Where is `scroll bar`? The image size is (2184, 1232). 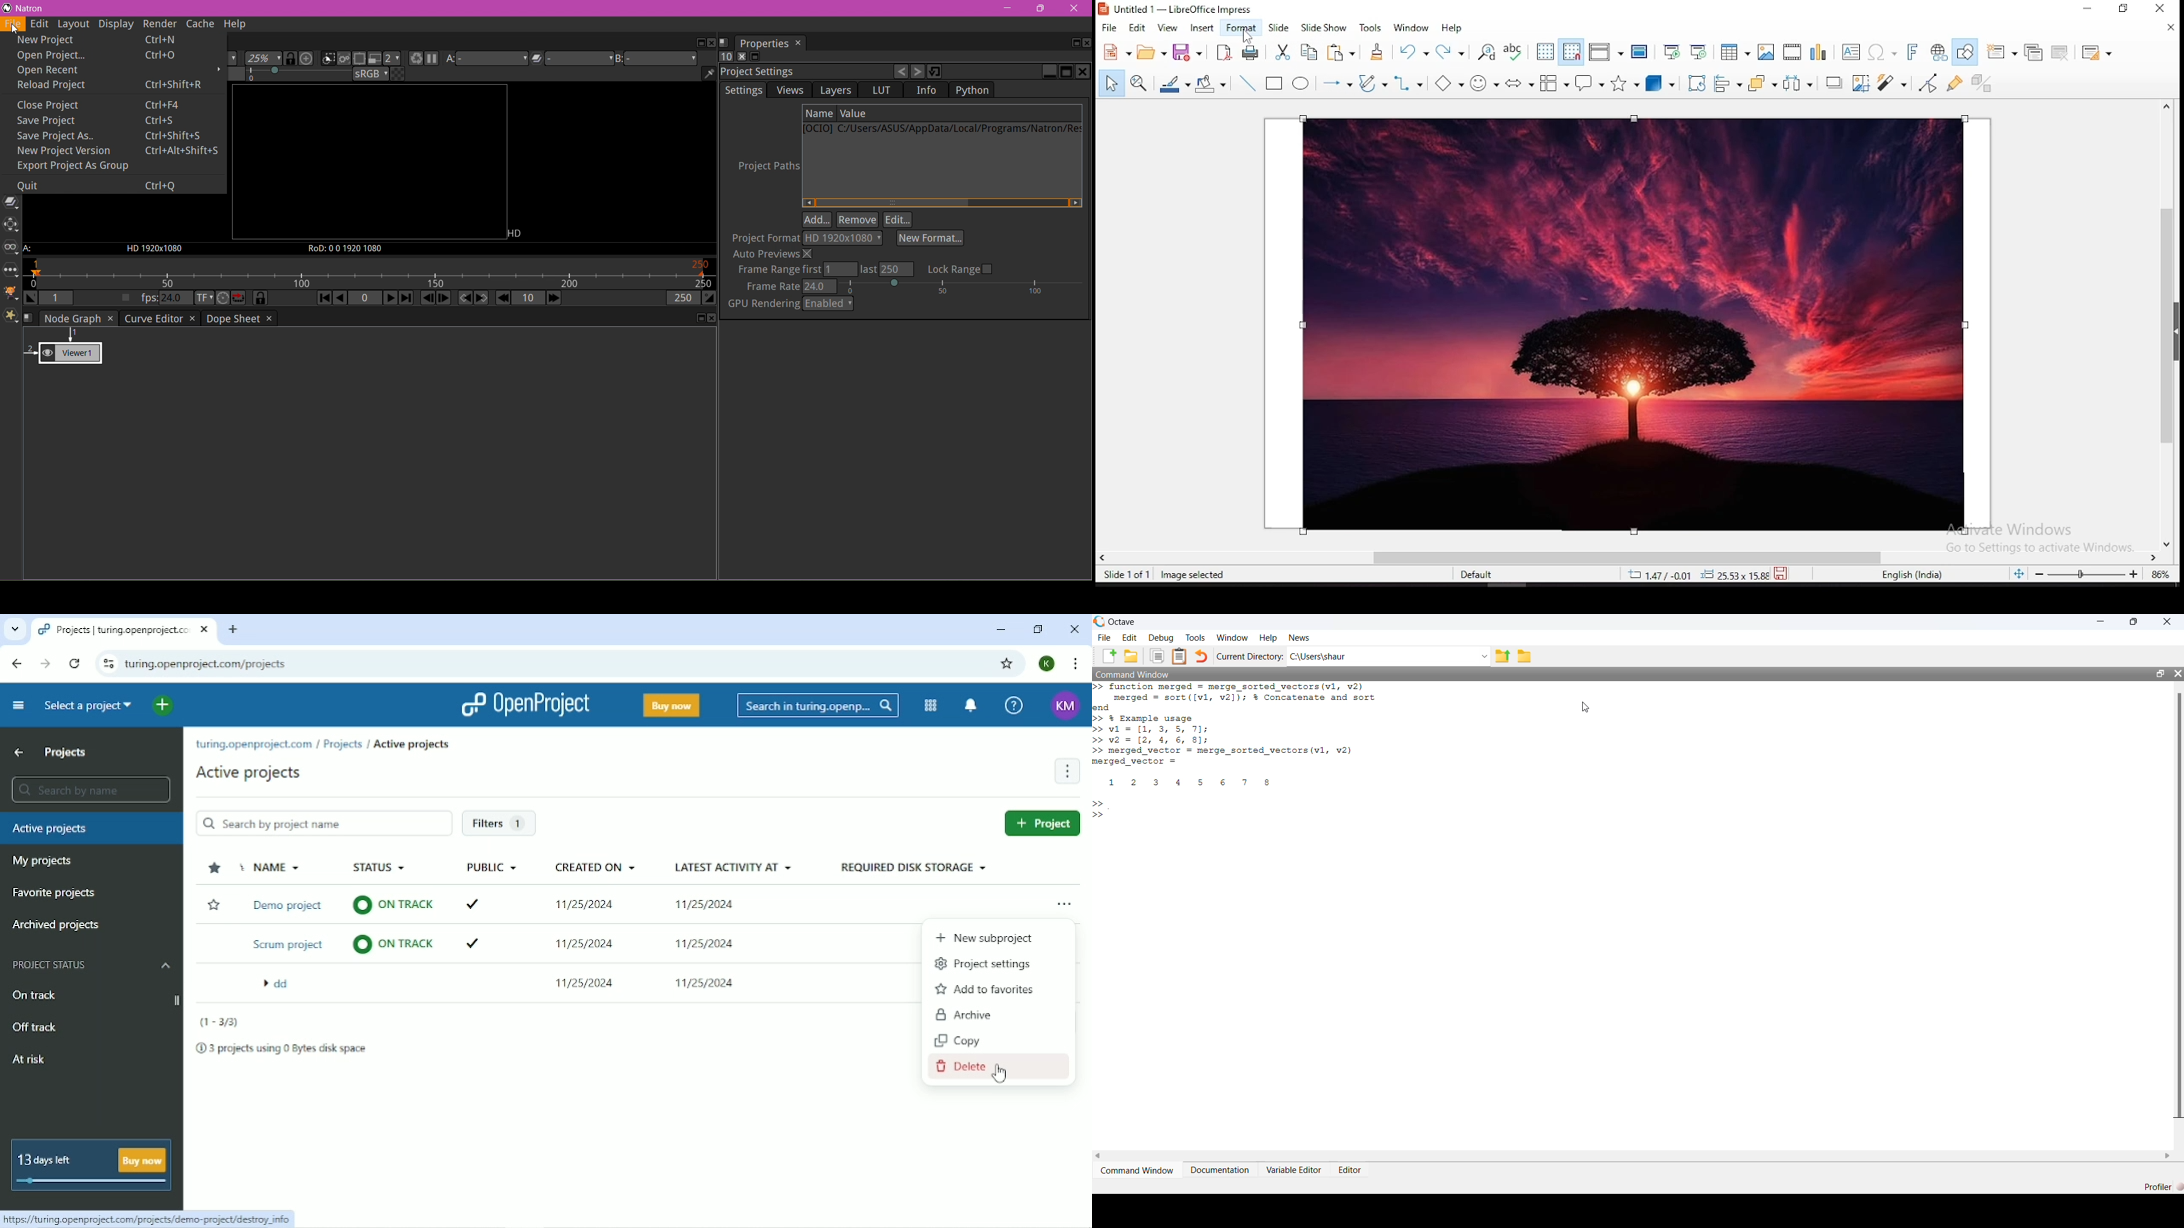 scroll bar is located at coordinates (2178, 905).